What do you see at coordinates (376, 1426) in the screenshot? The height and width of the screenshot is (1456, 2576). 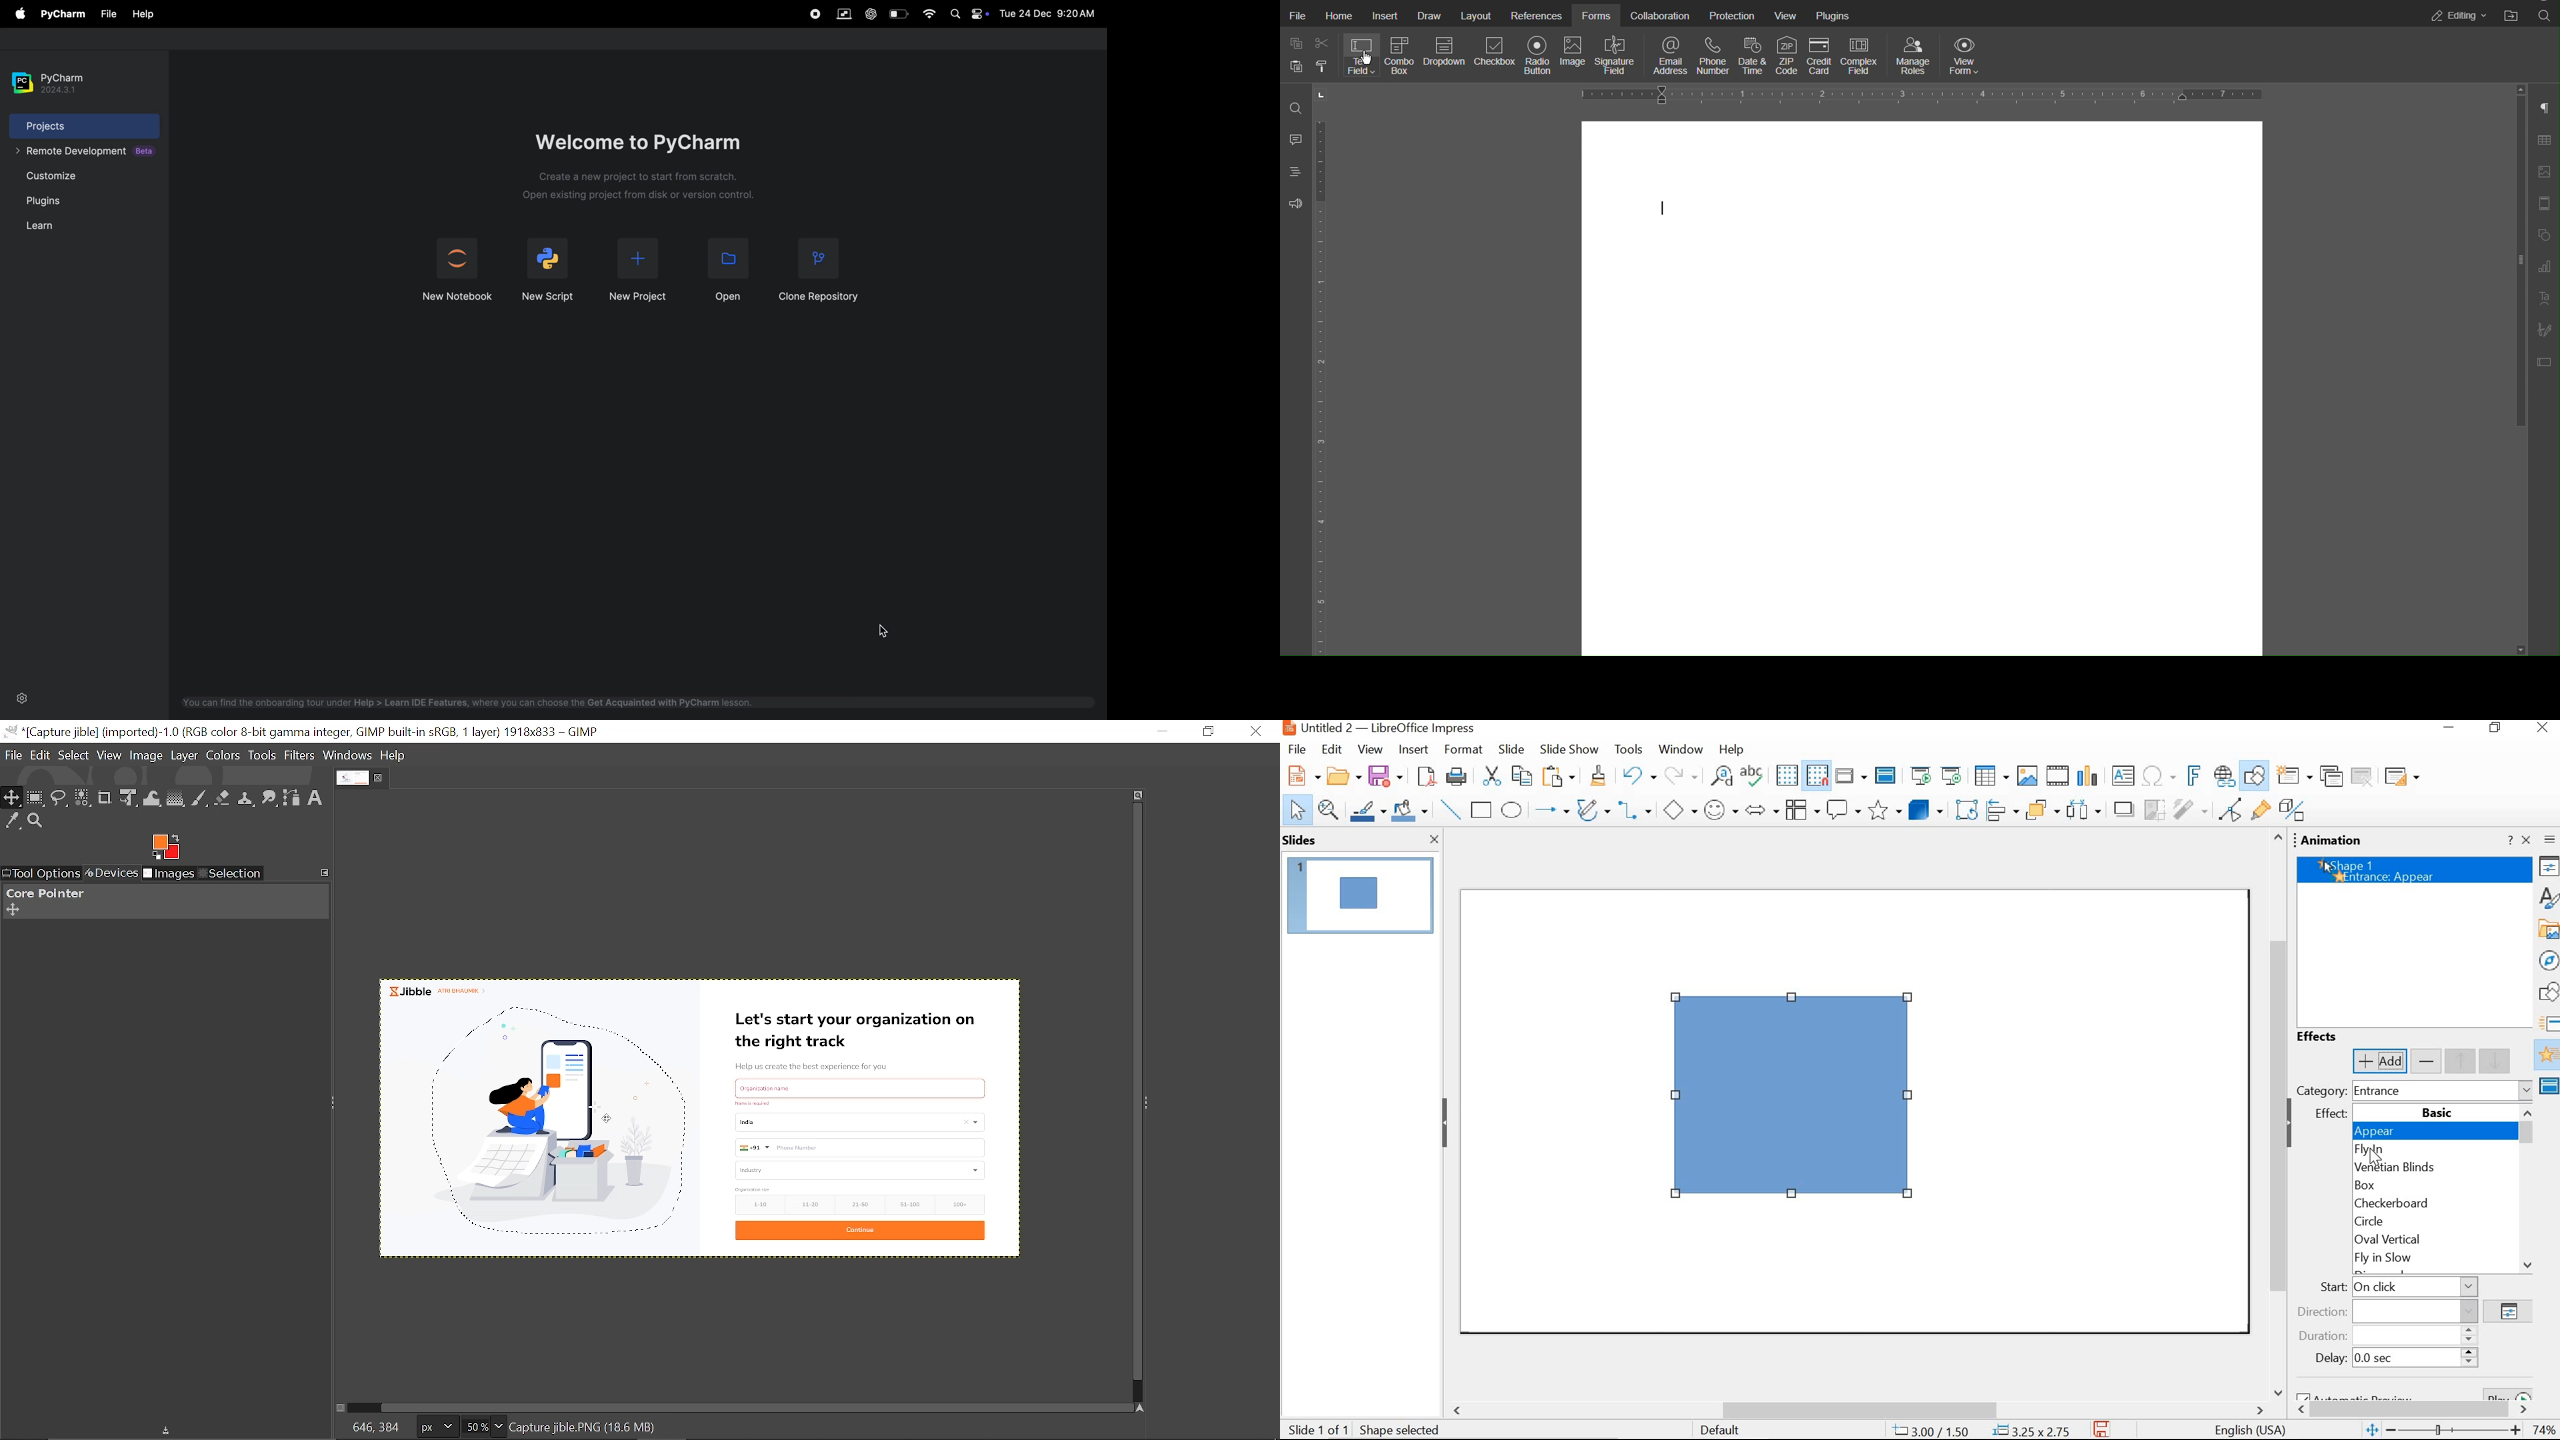 I see `646, 384` at bounding box center [376, 1426].